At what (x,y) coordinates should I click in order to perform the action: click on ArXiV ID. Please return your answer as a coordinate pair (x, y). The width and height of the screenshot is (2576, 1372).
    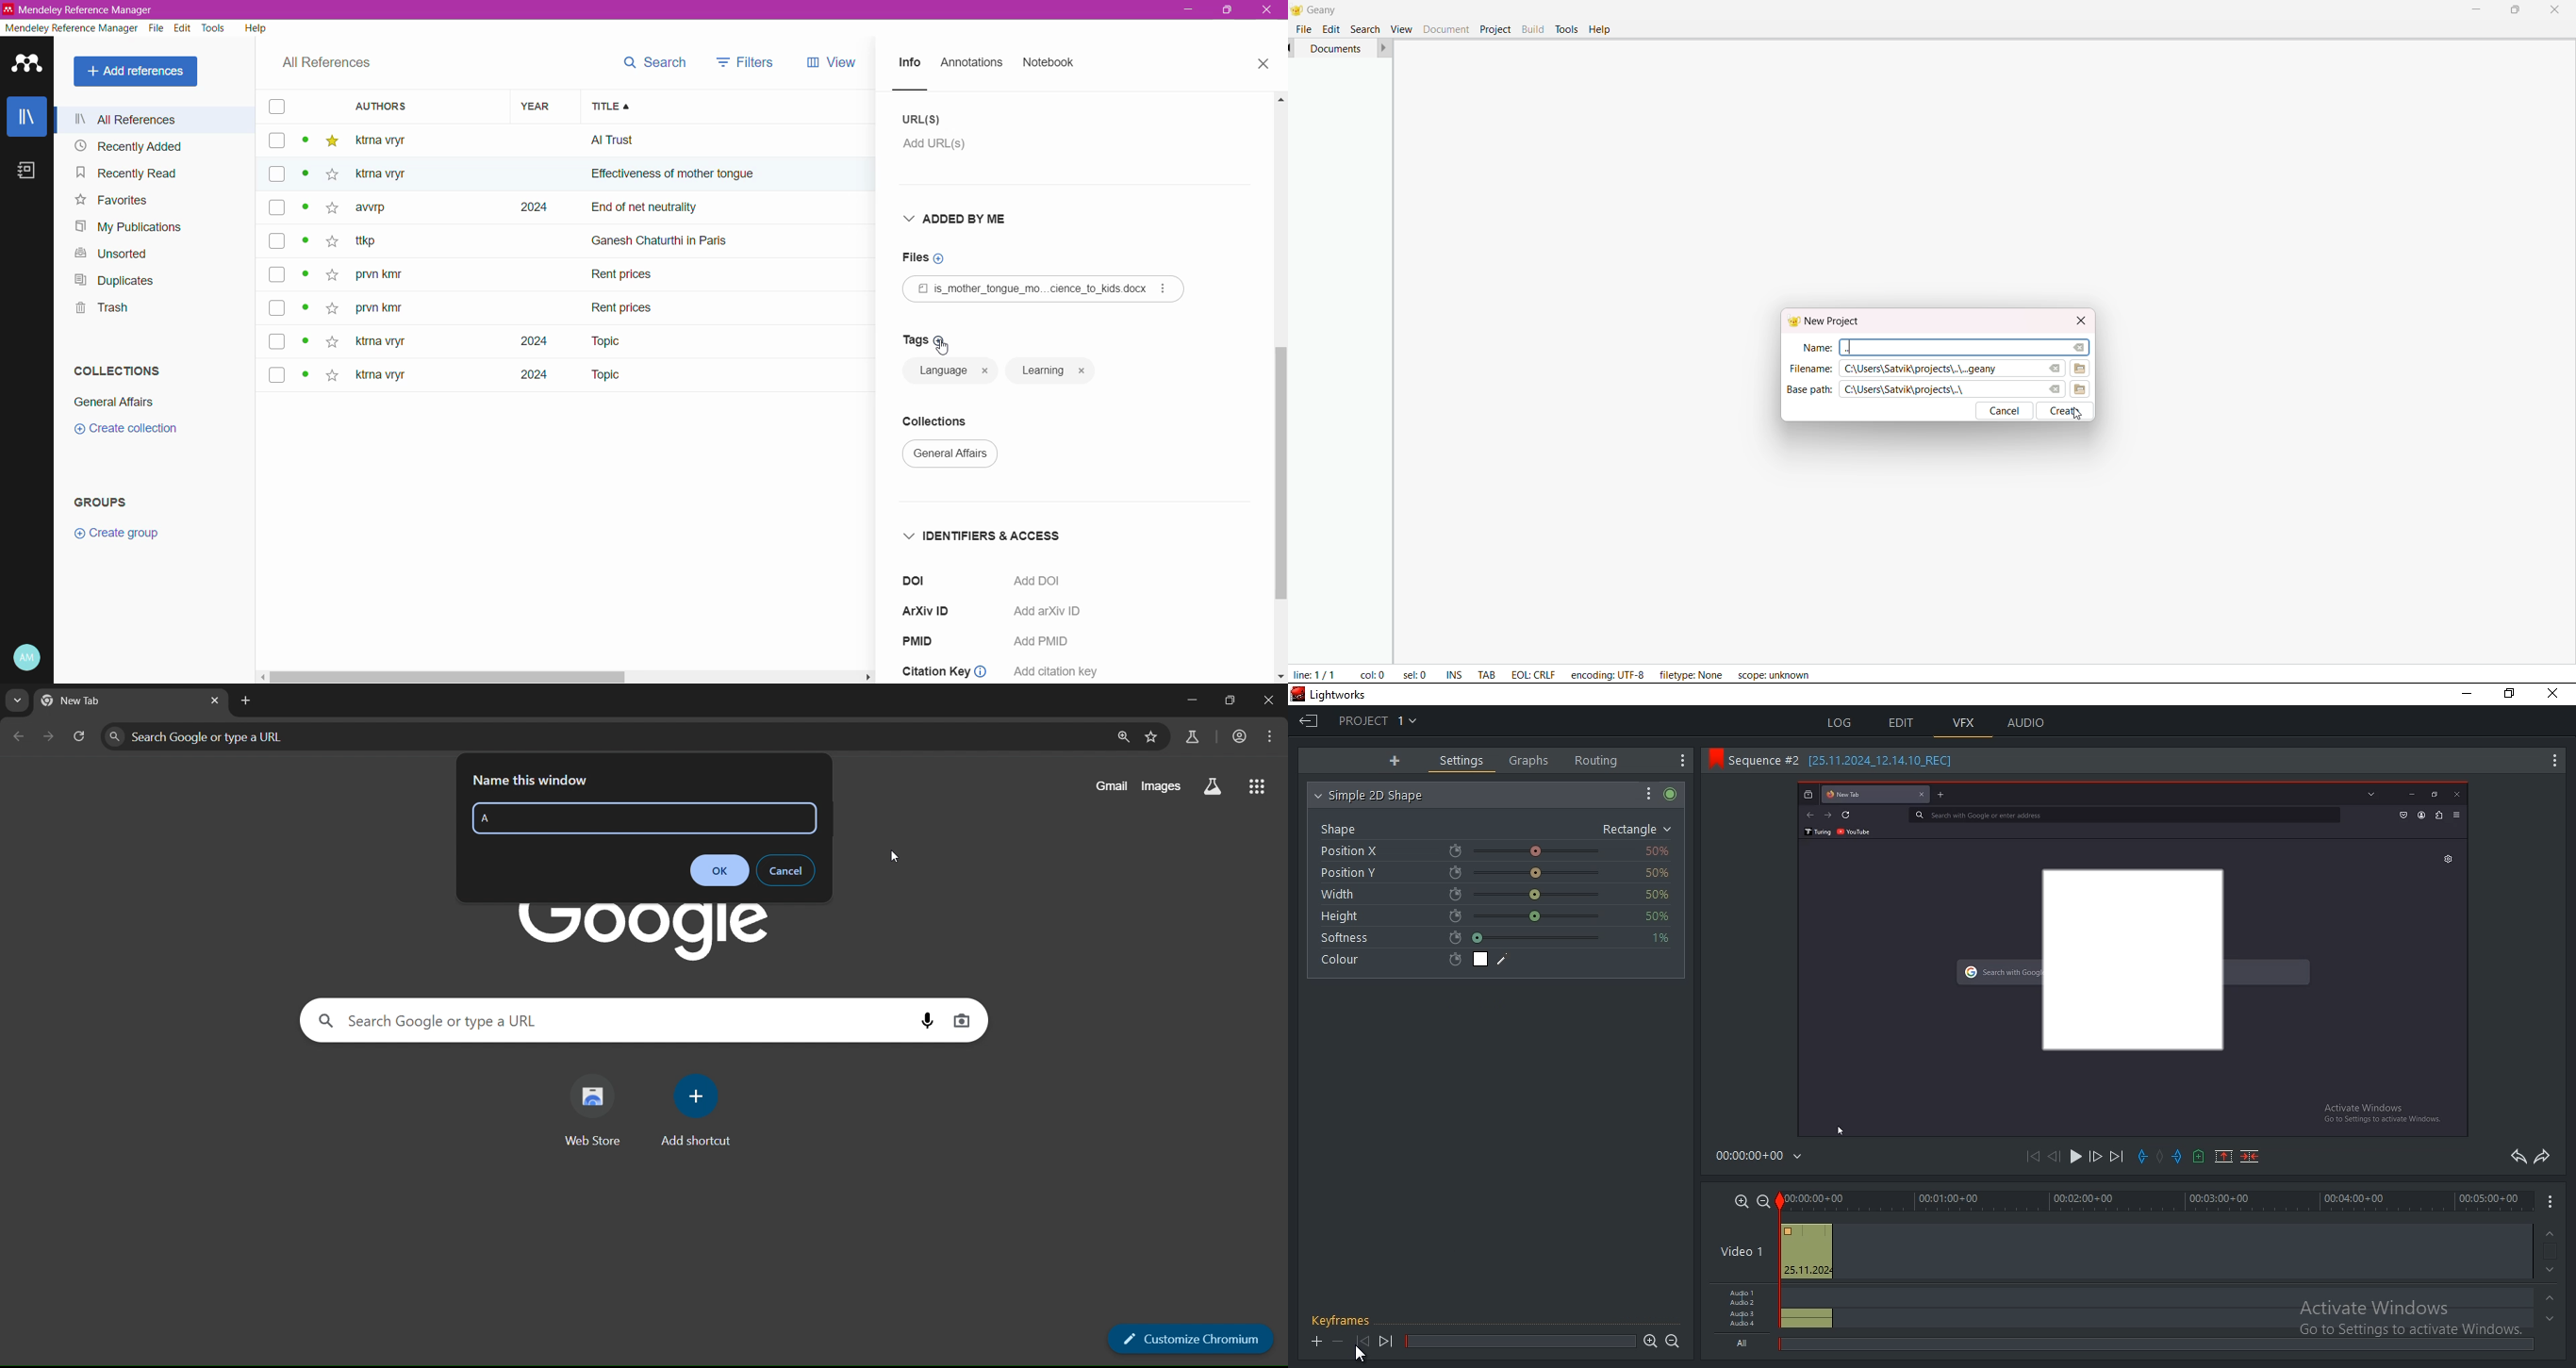
    Looking at the image, I should click on (930, 608).